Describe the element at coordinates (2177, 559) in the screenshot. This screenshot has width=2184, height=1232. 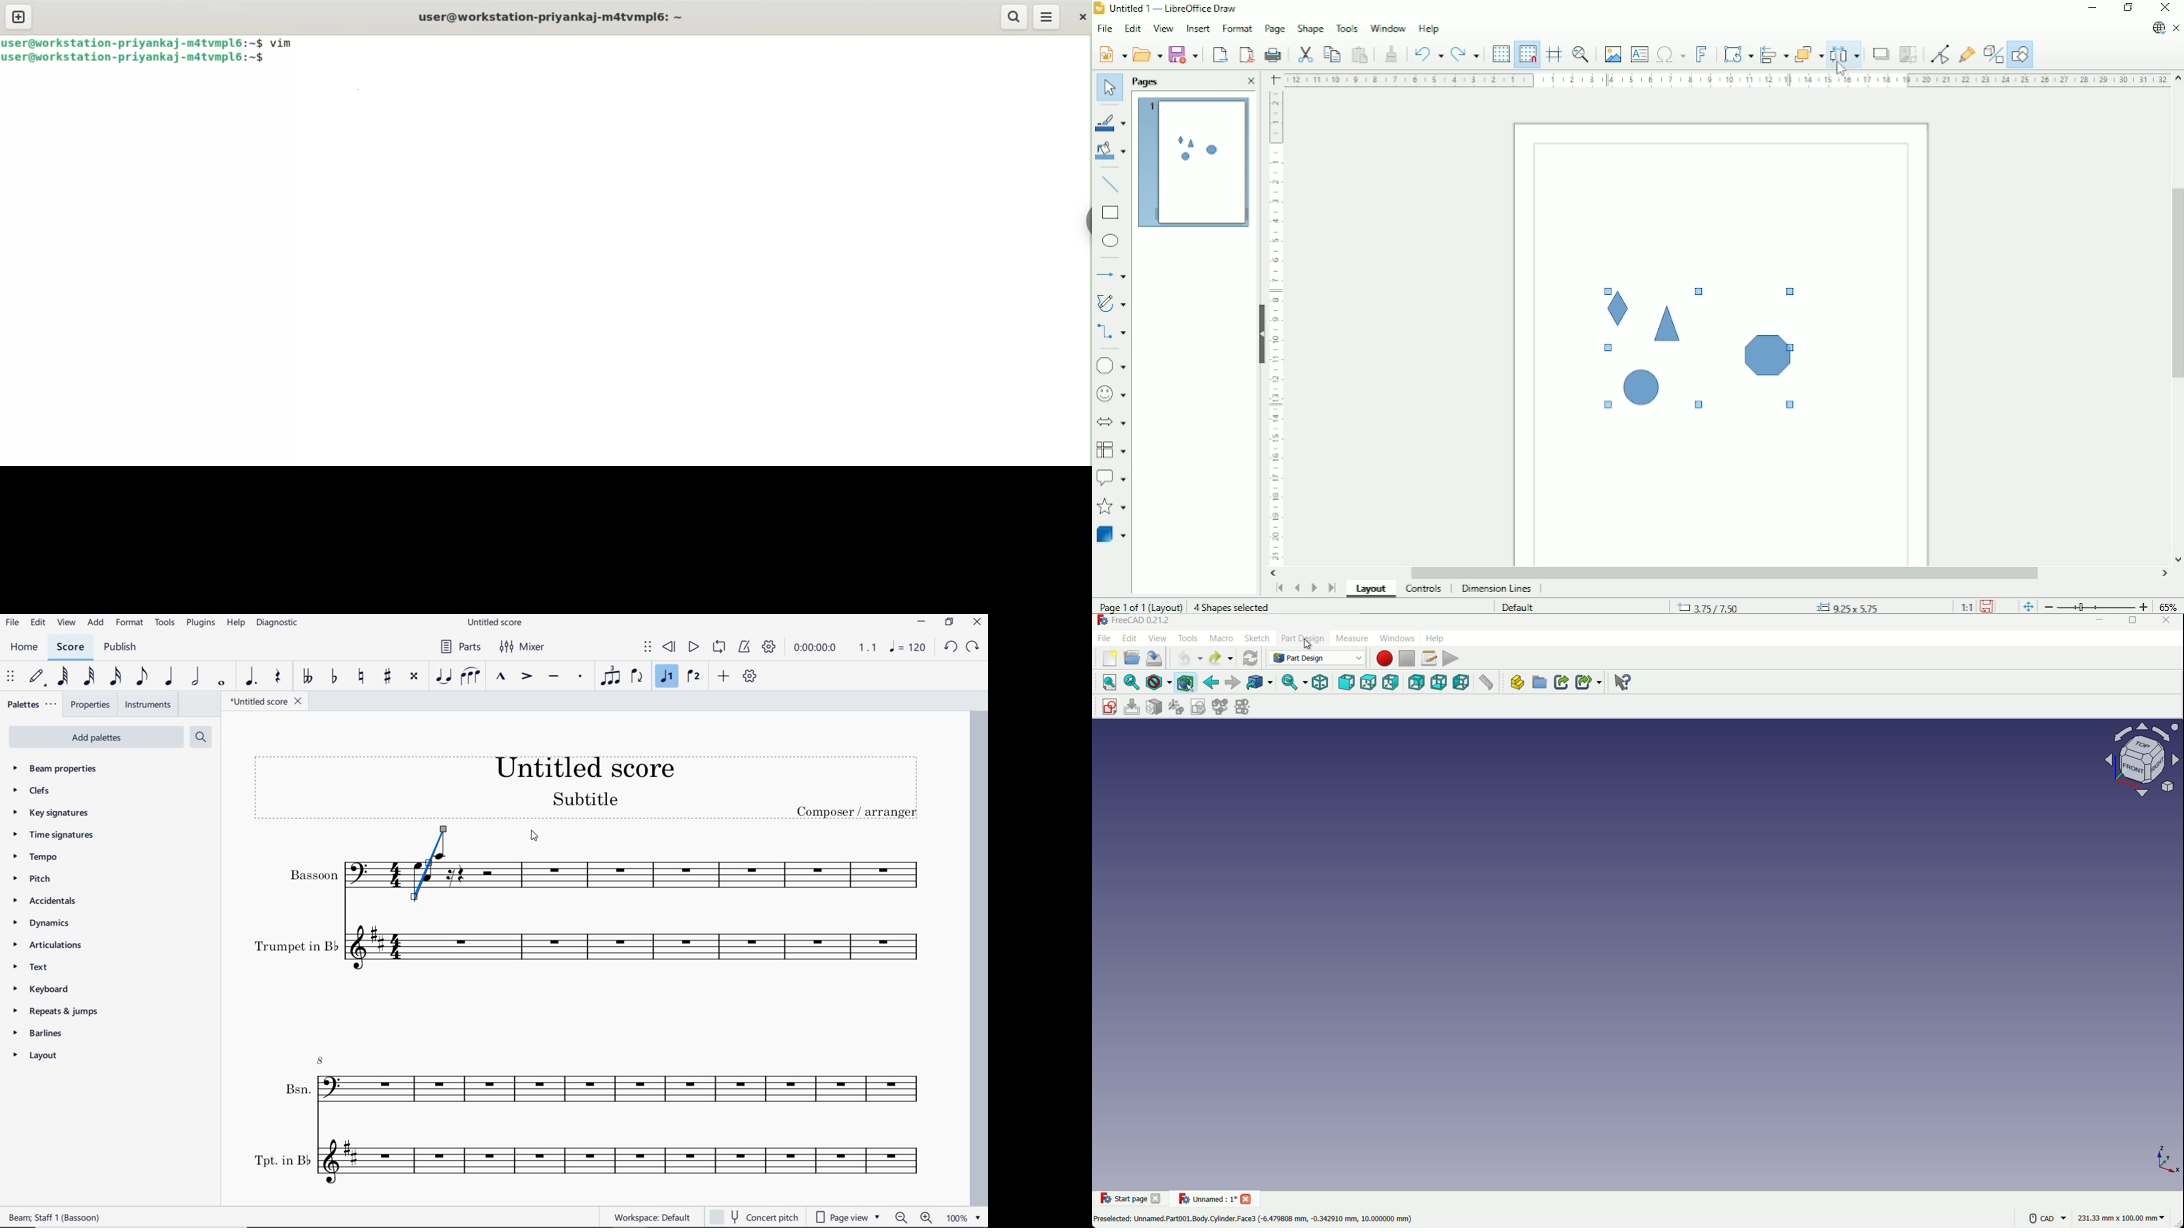
I see `Vertical scroll button` at that location.